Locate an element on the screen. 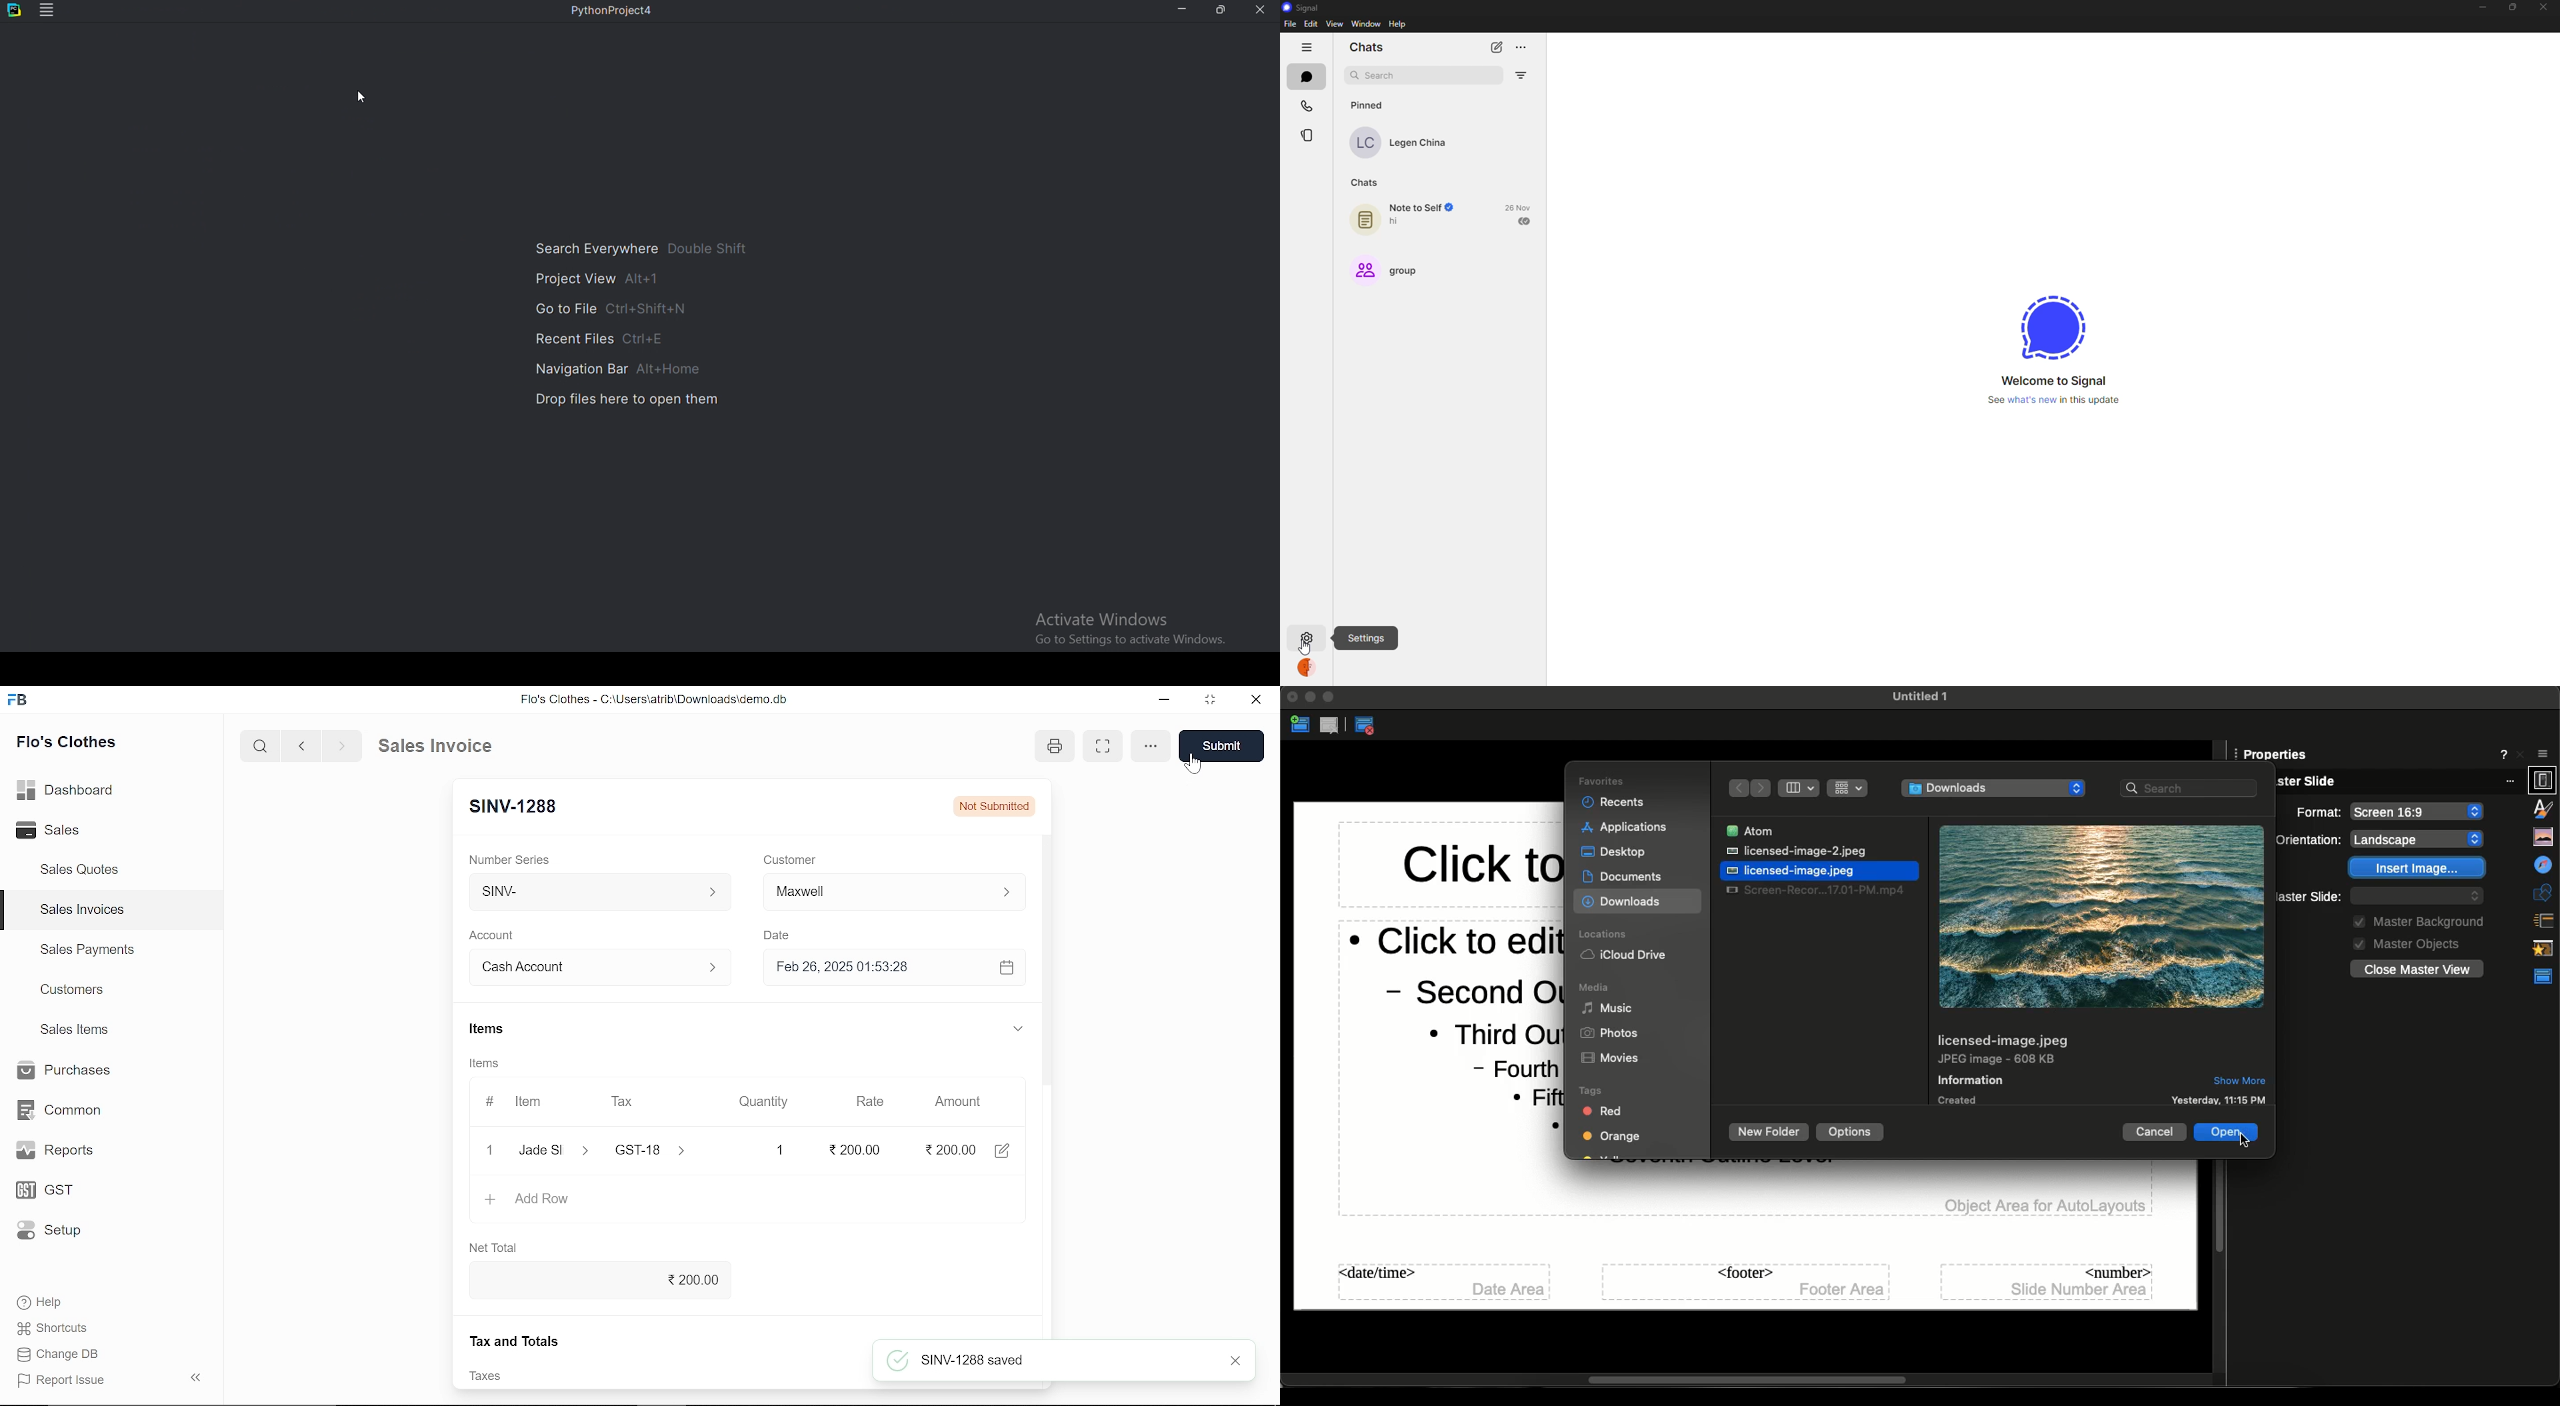 The image size is (2576, 1428). expand is located at coordinates (1016, 1027).